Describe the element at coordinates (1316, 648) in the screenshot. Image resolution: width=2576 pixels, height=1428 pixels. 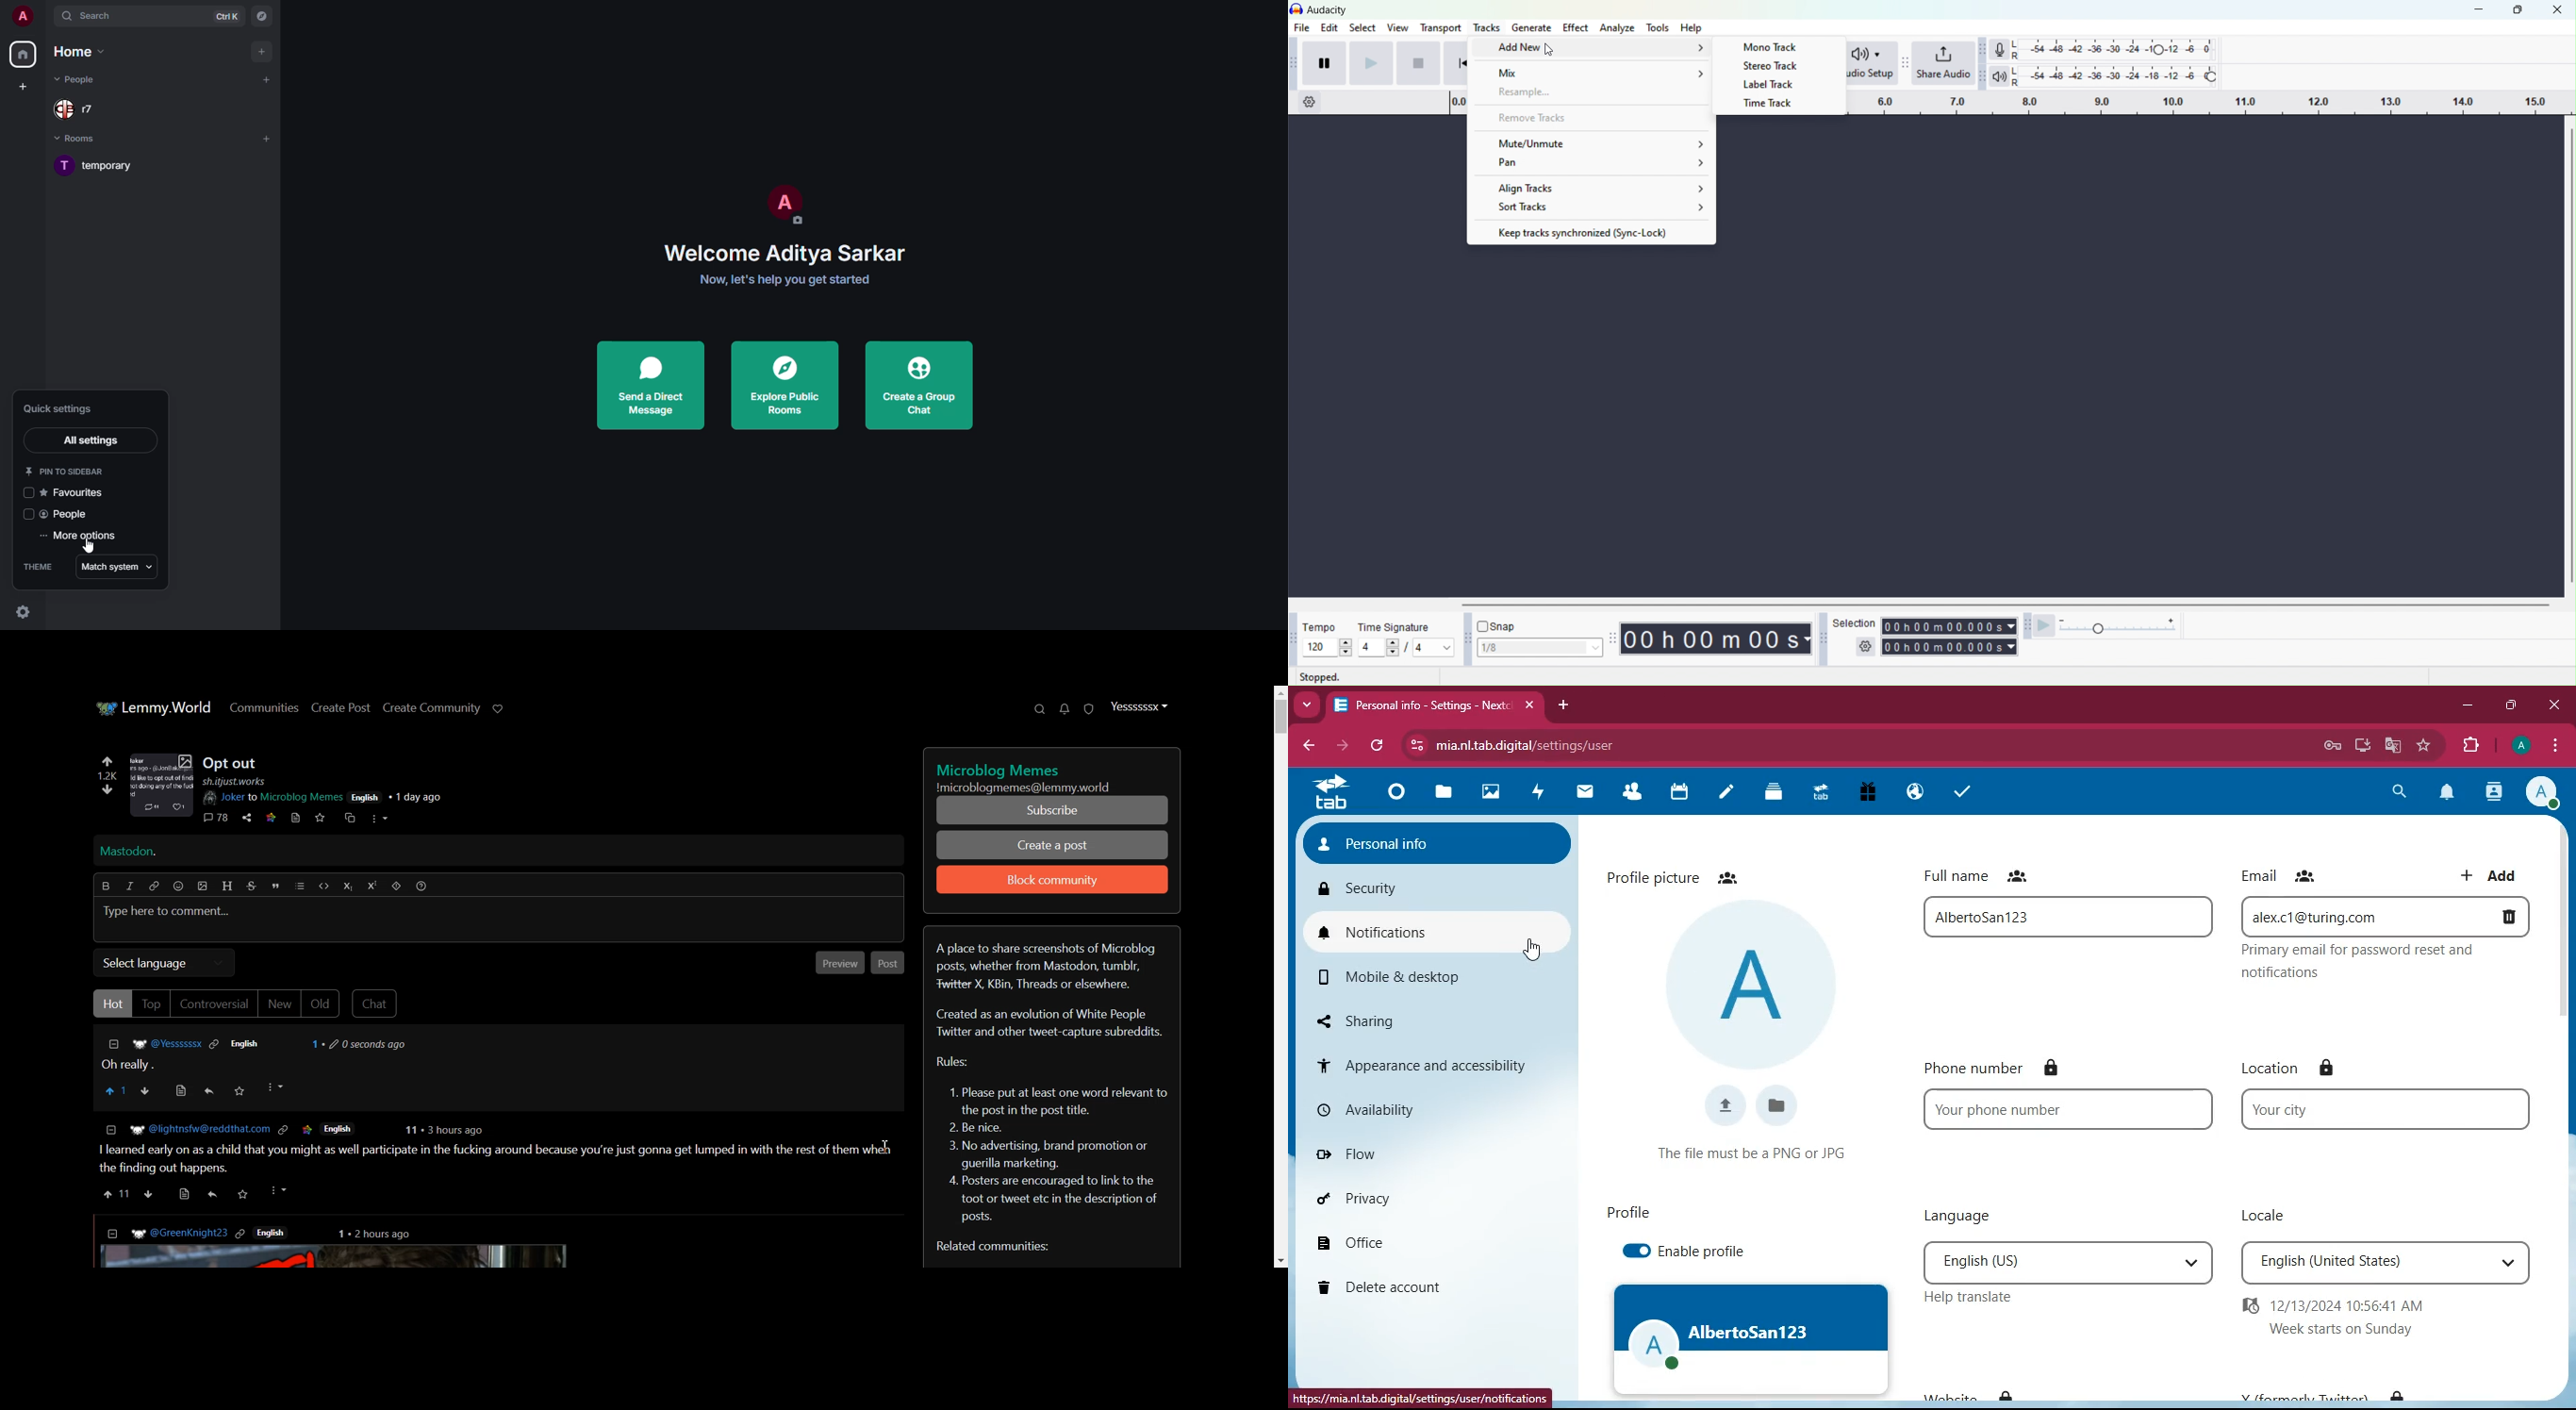
I see `edit/current tempo` at that location.